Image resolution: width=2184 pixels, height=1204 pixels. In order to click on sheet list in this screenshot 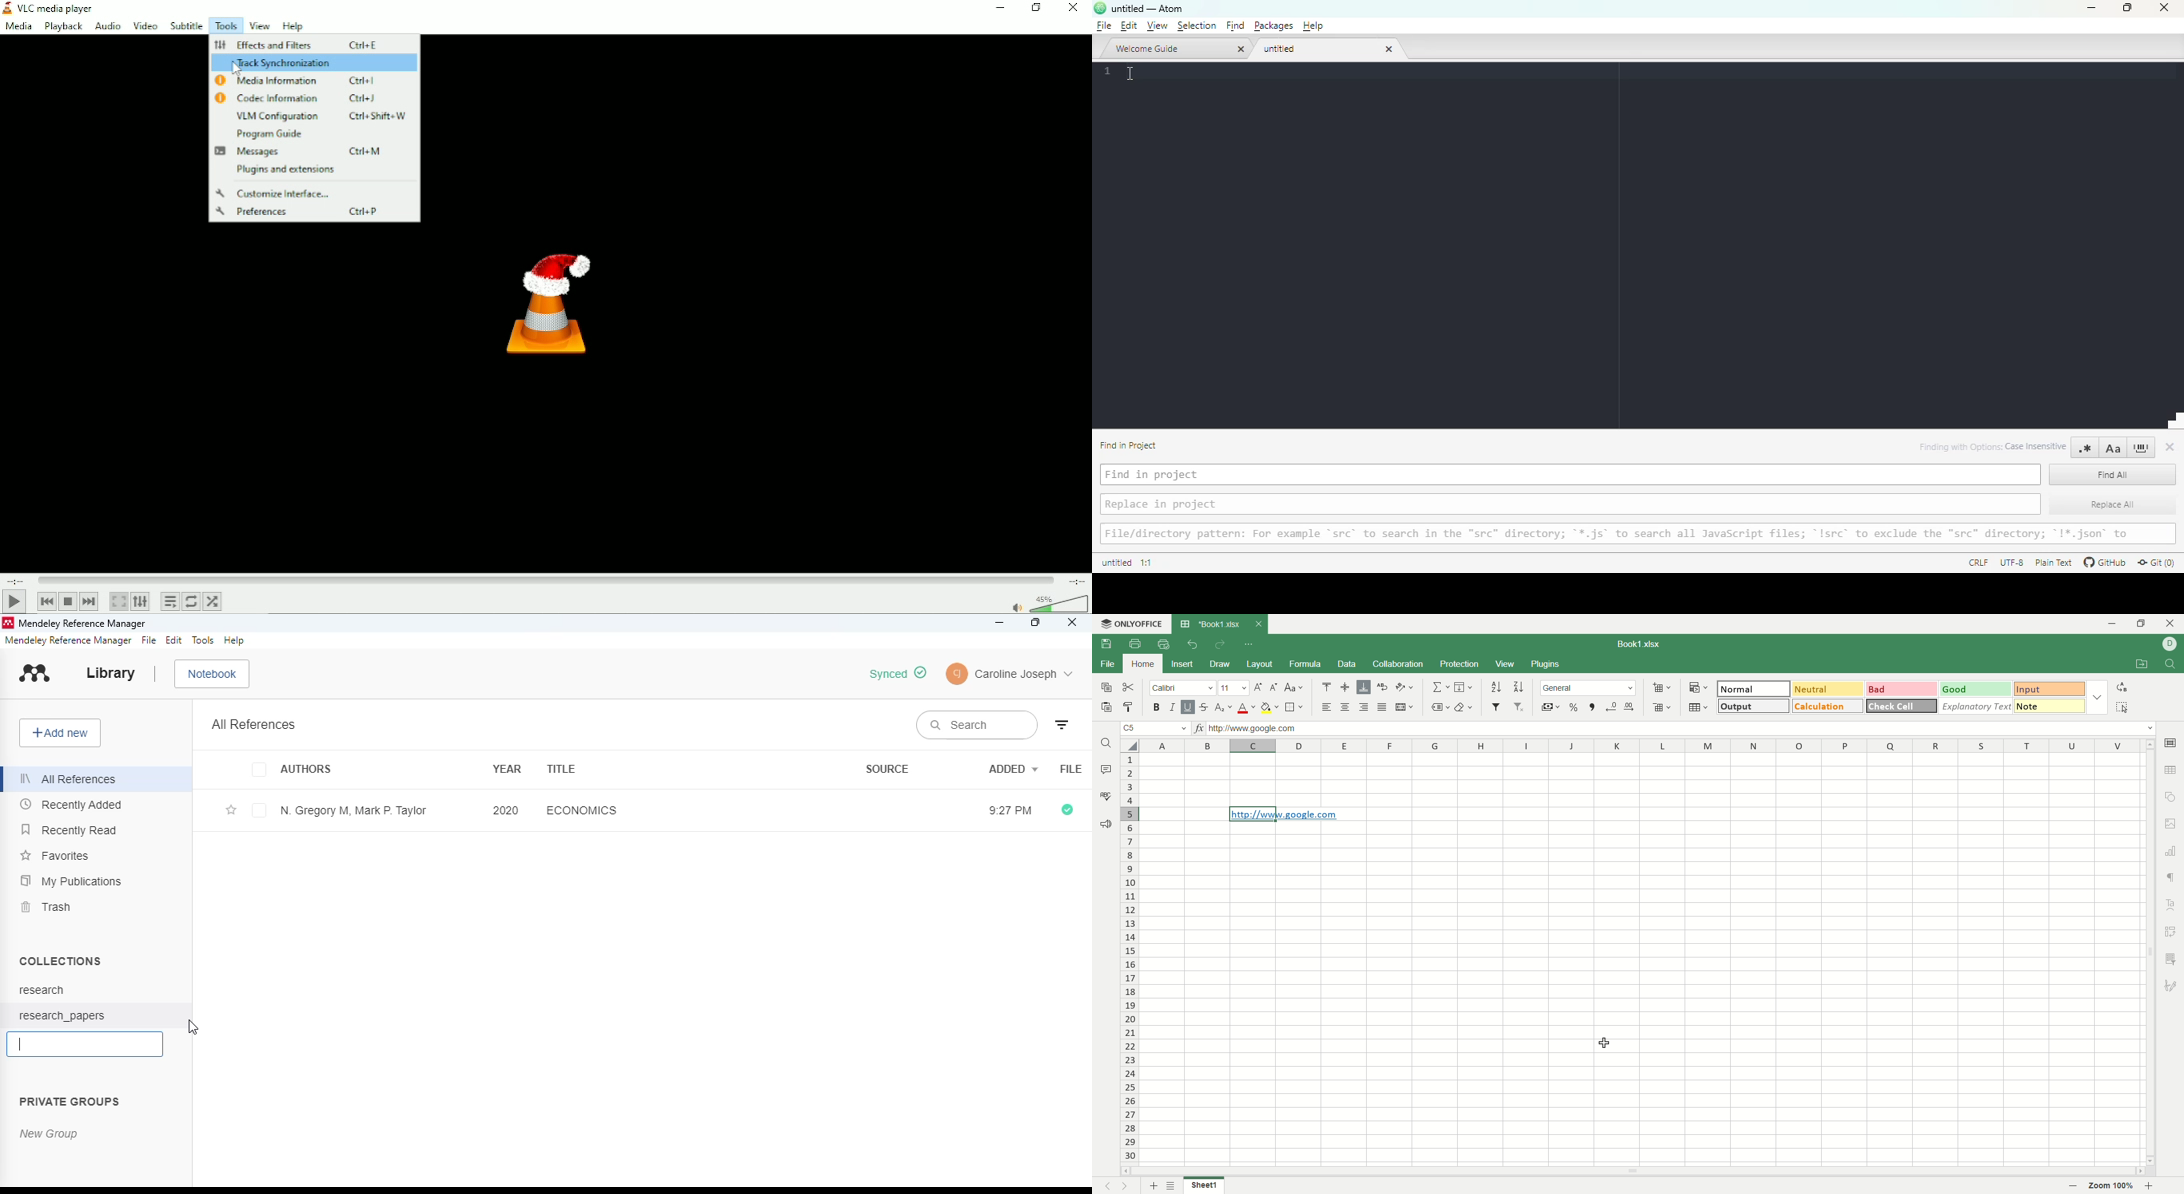, I will do `click(1173, 1186)`.